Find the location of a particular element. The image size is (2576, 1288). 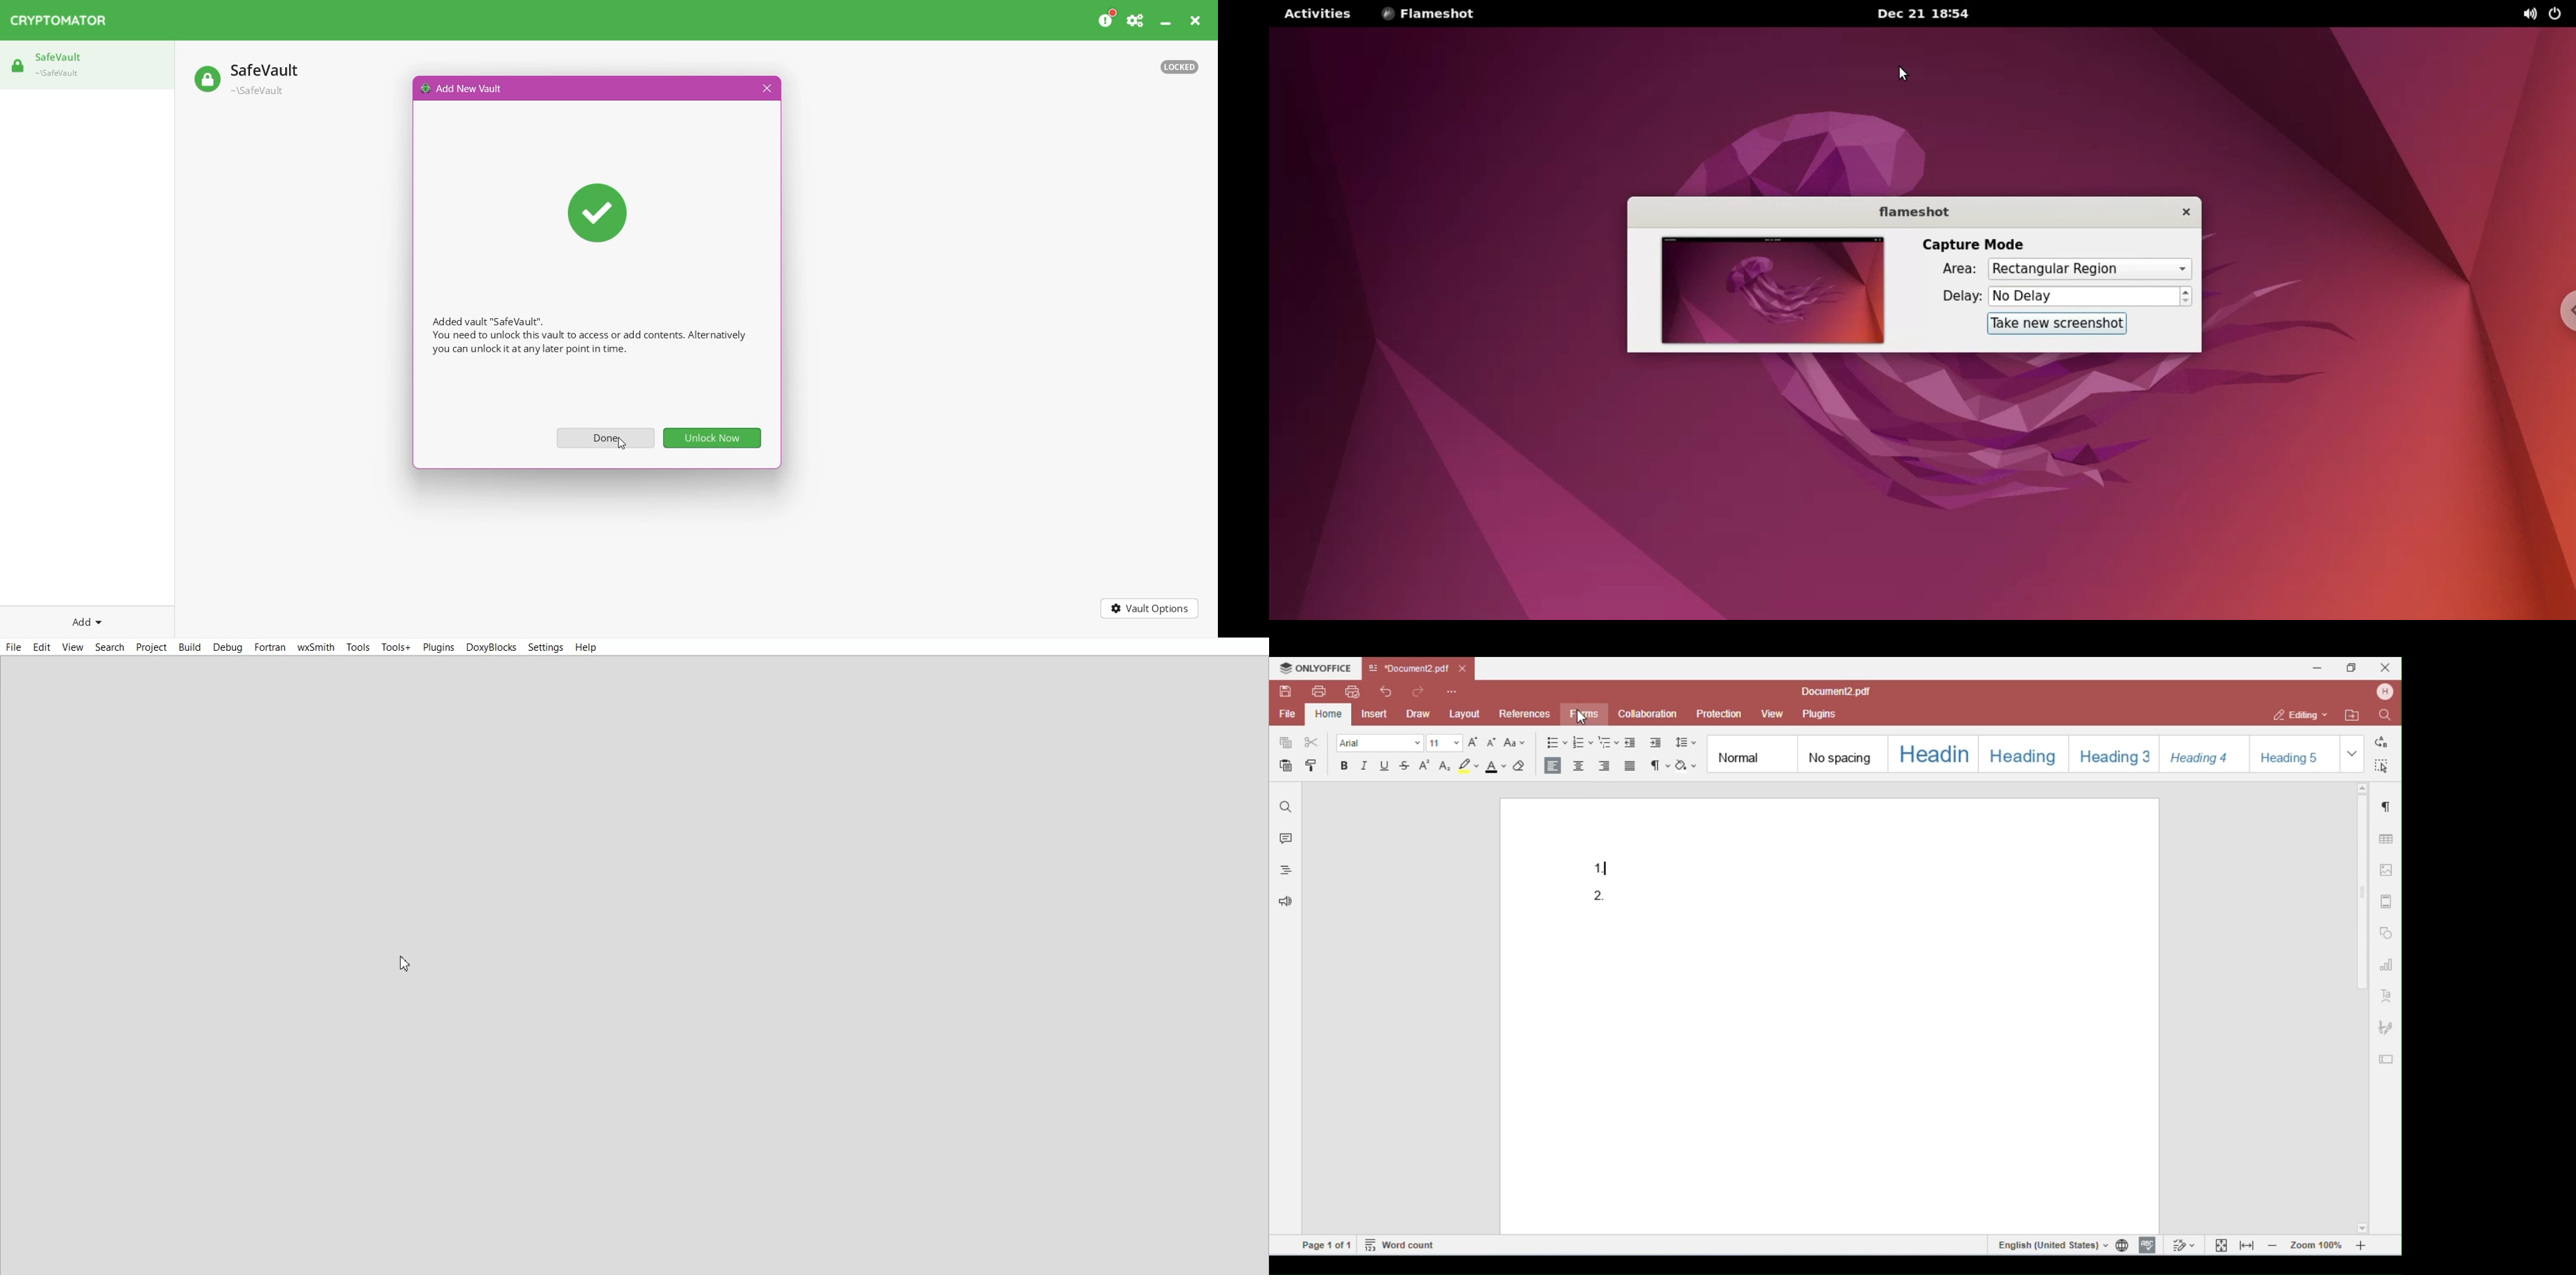

Cursor is located at coordinates (623, 443).